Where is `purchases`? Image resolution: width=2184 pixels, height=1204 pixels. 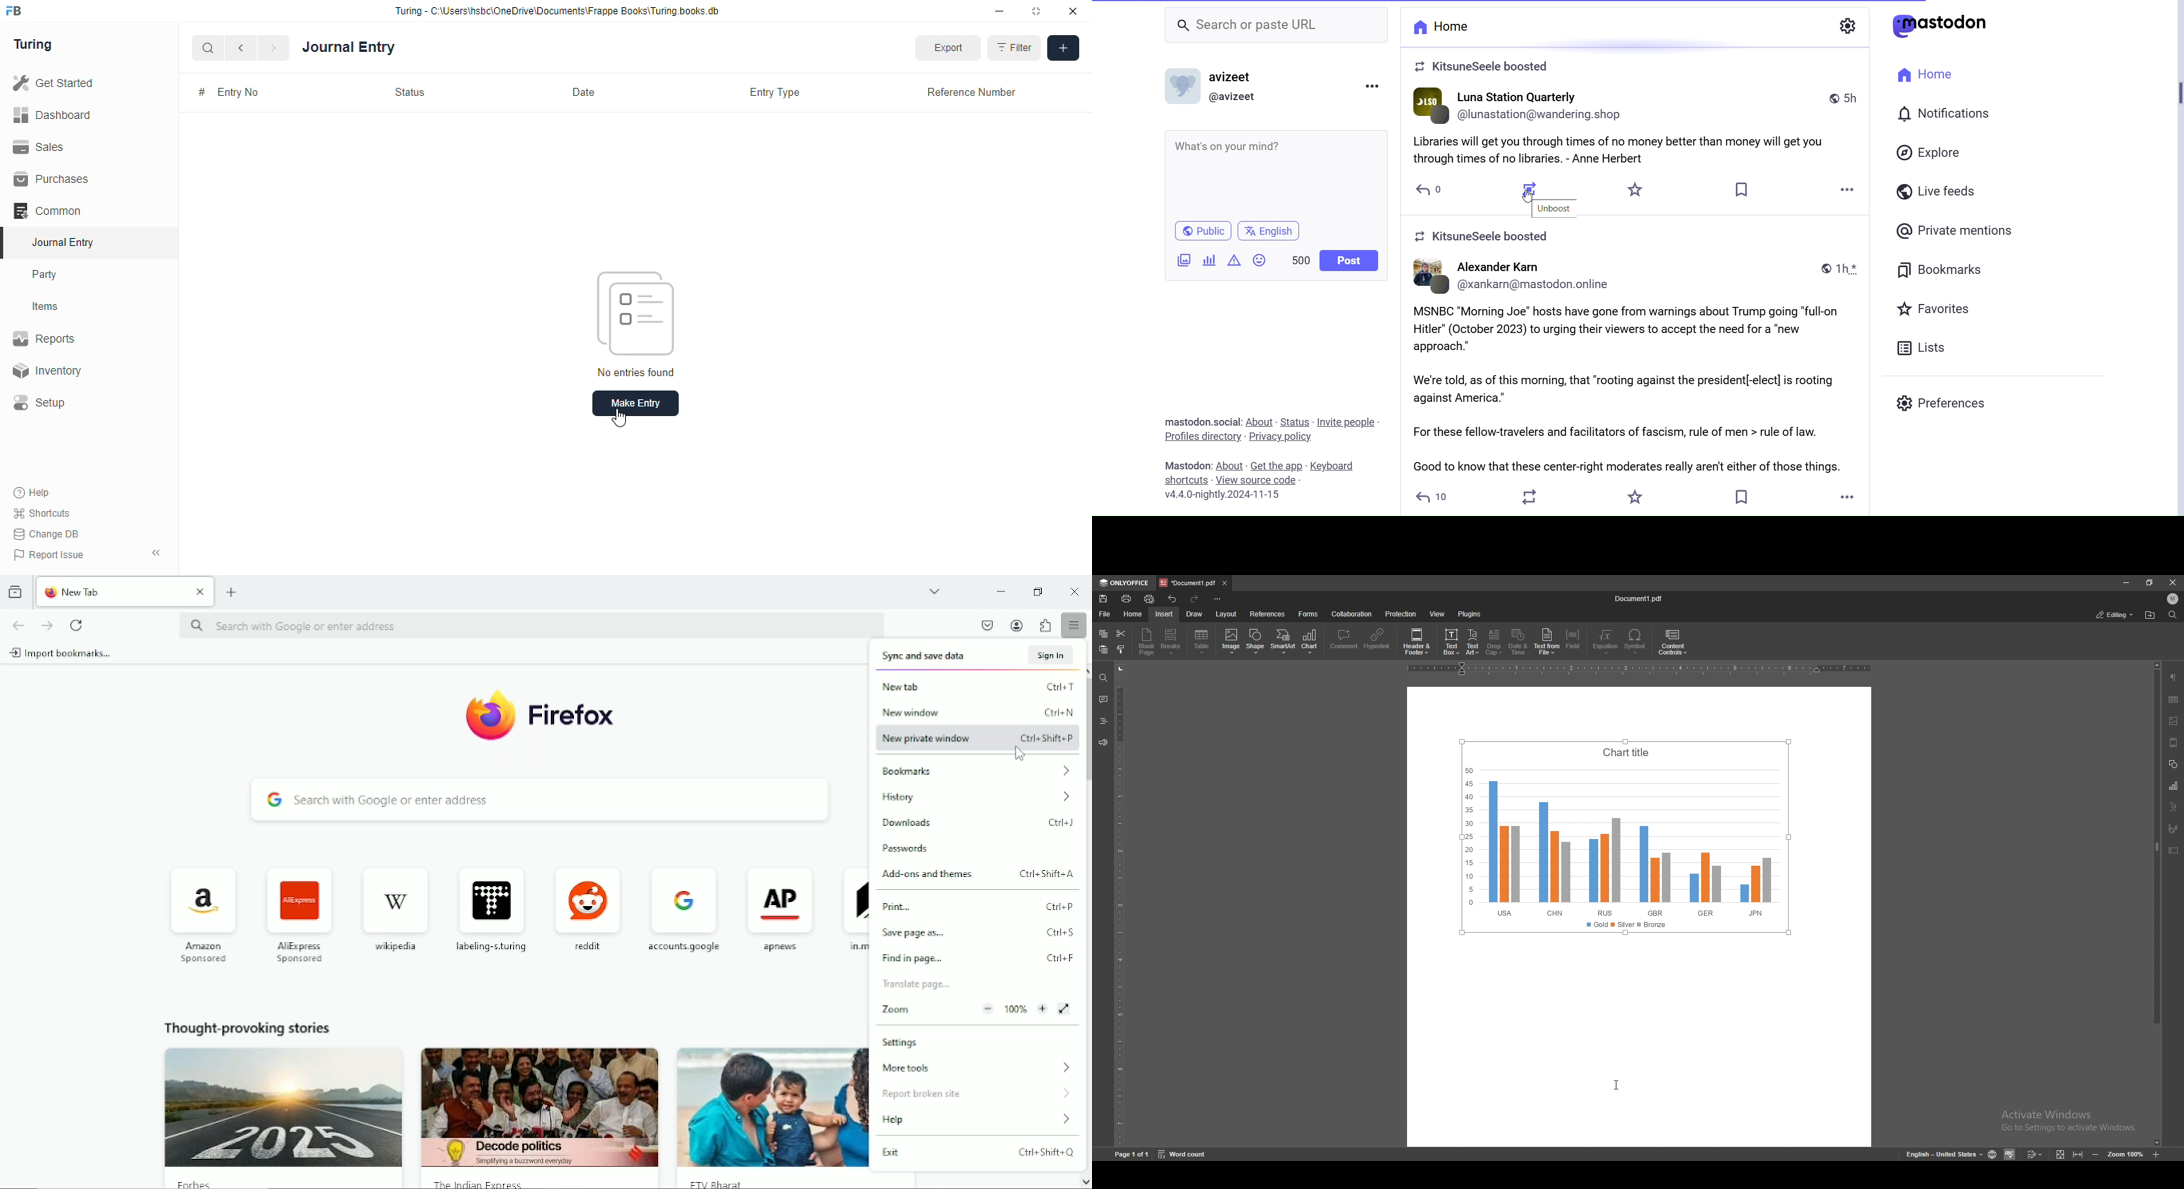
purchases is located at coordinates (51, 179).